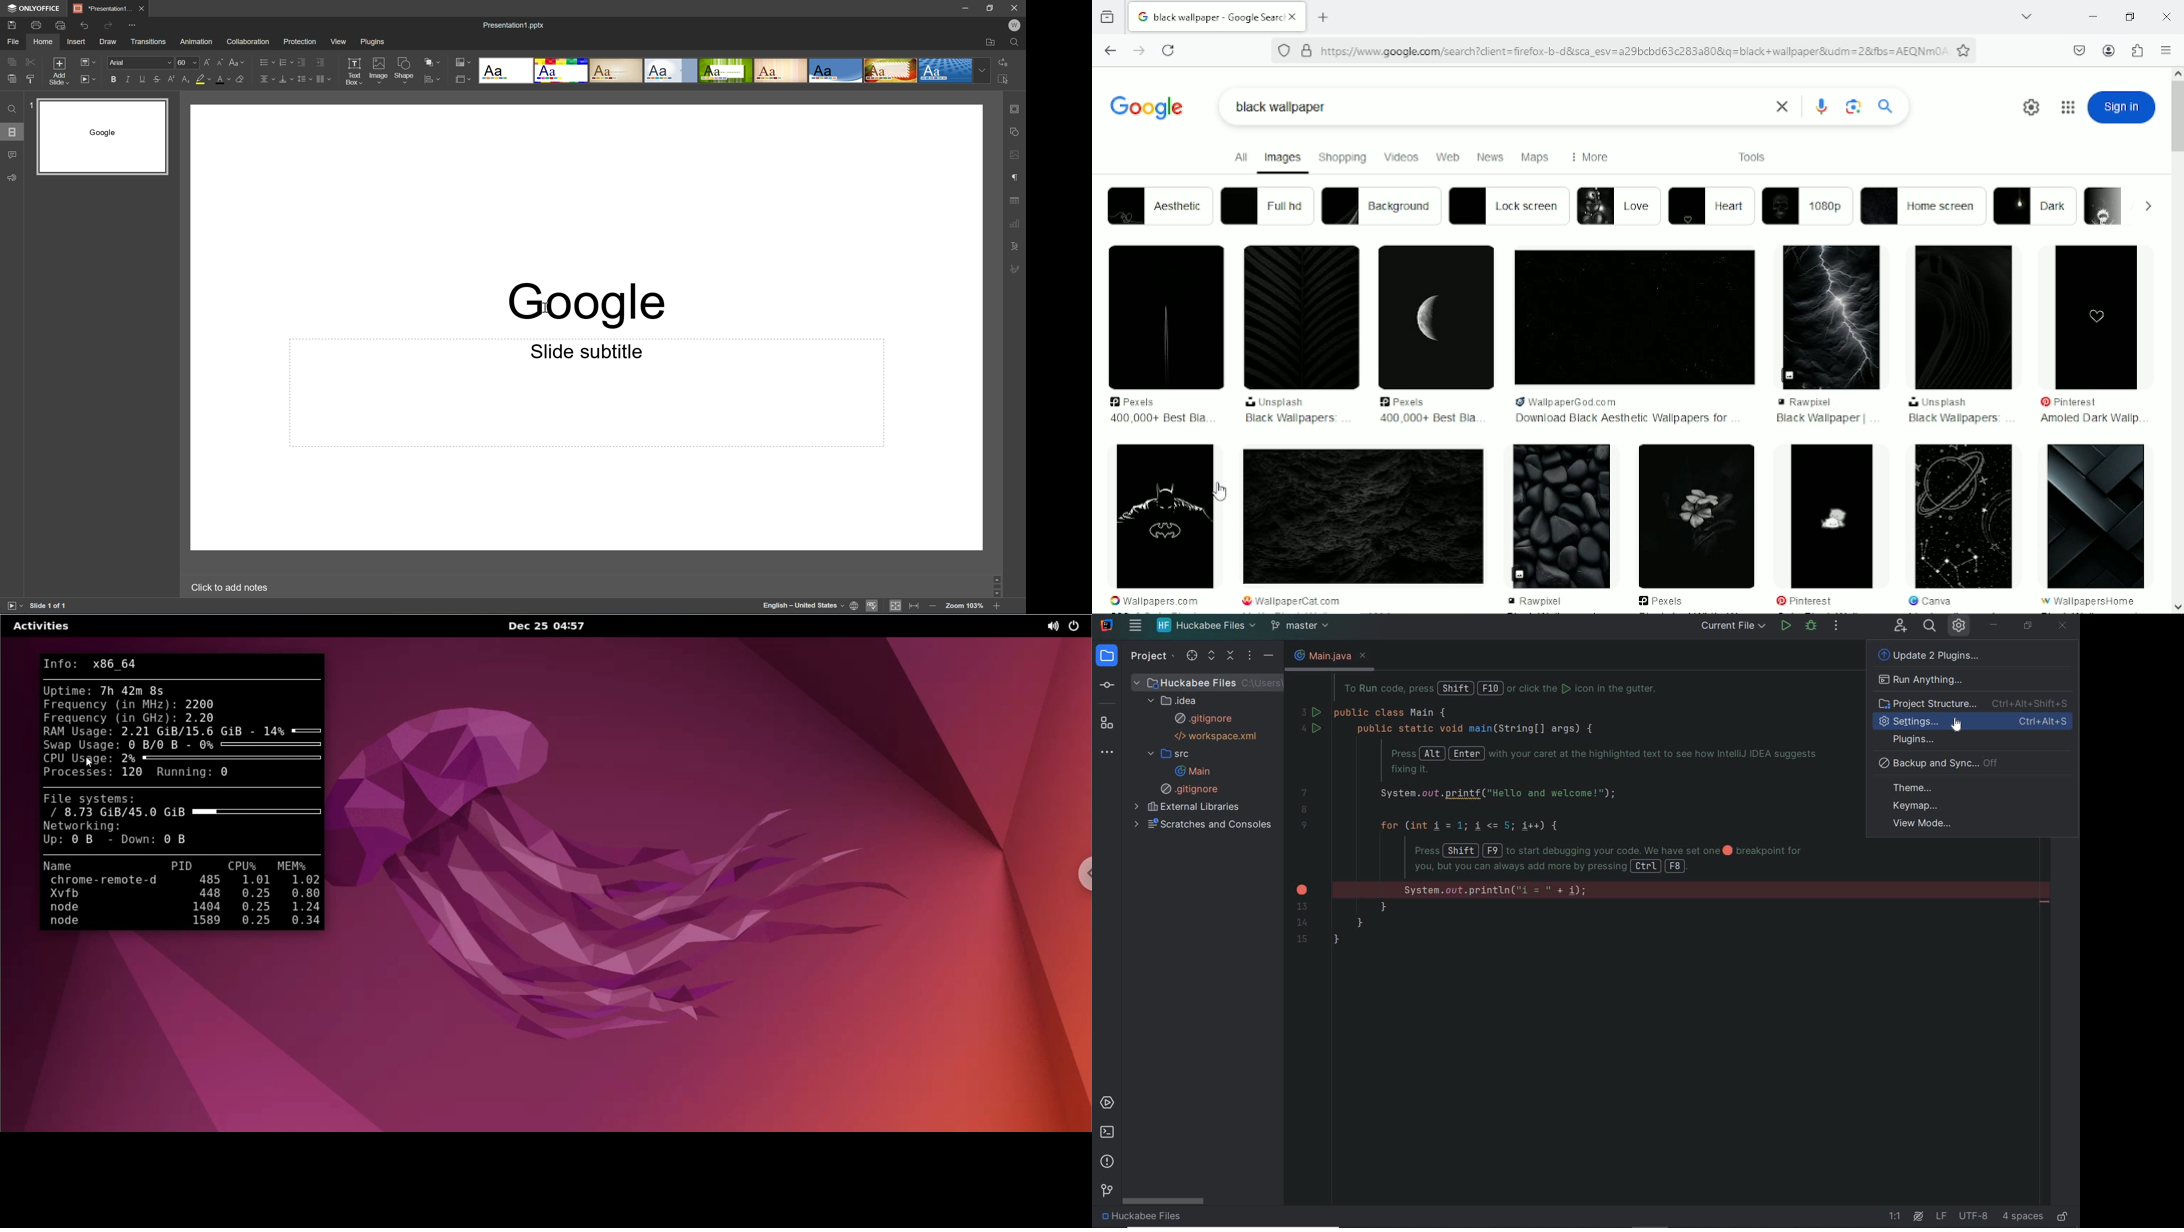 Image resolution: width=2184 pixels, height=1232 pixels. I want to click on google logo, so click(1147, 104).